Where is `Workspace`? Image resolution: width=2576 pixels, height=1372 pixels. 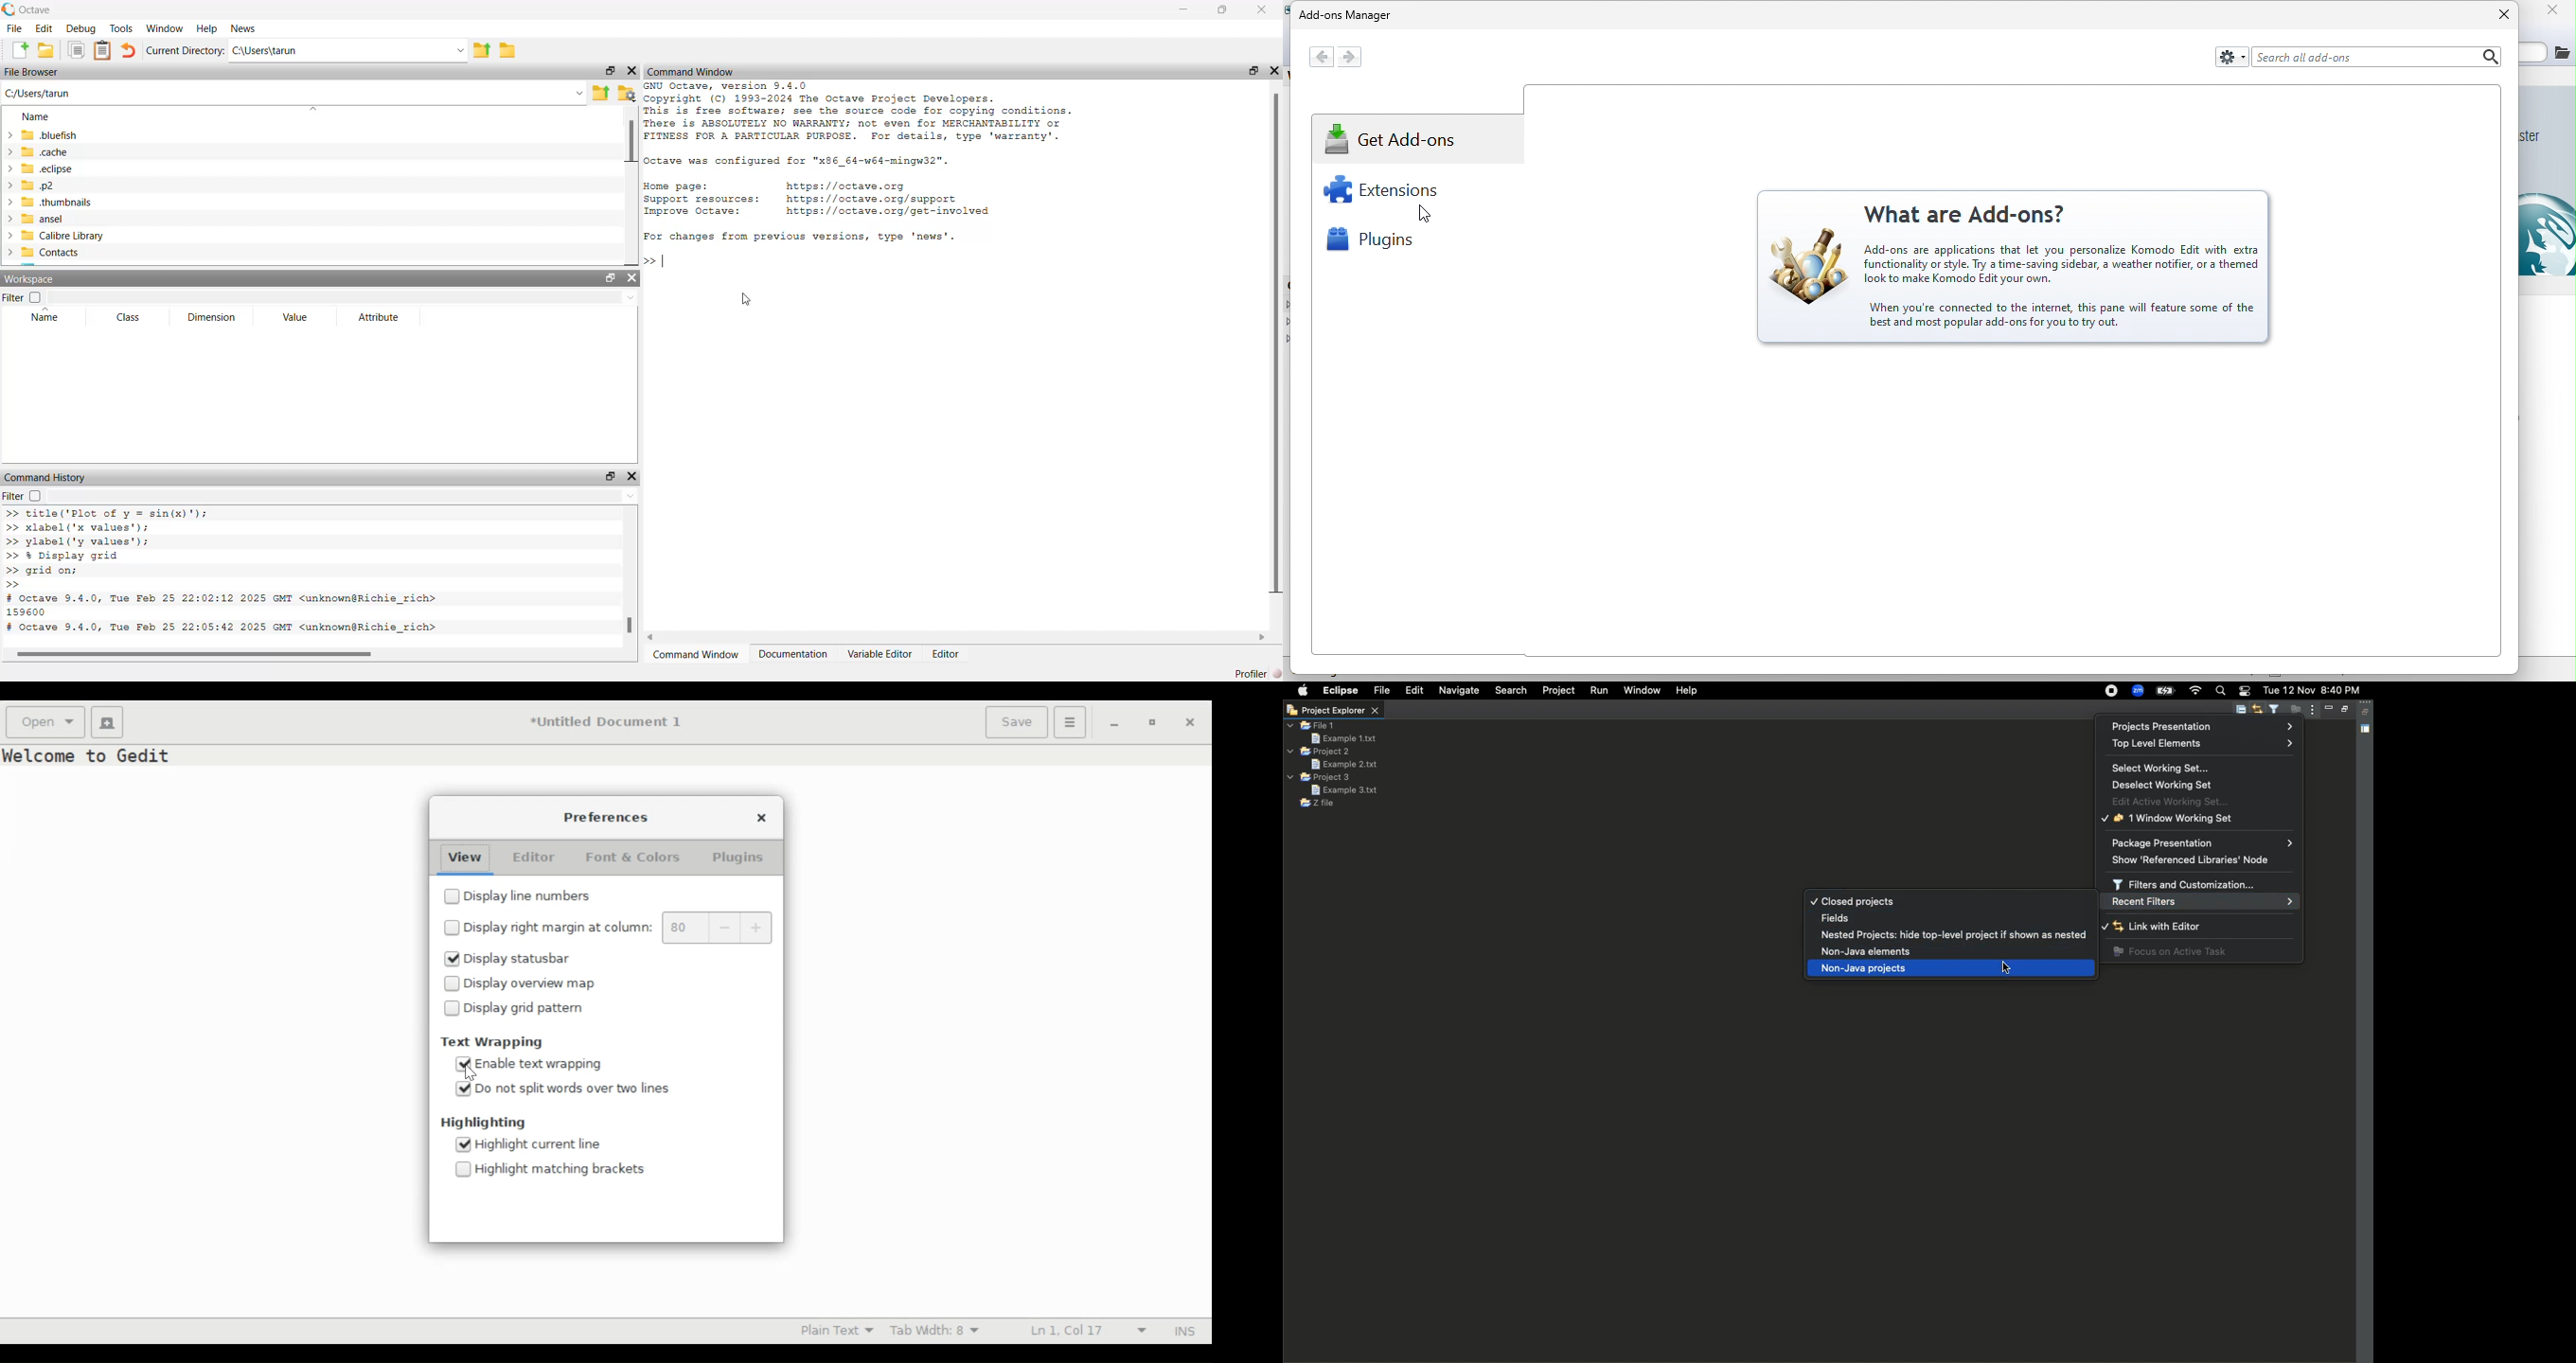
Workspace is located at coordinates (35, 279).